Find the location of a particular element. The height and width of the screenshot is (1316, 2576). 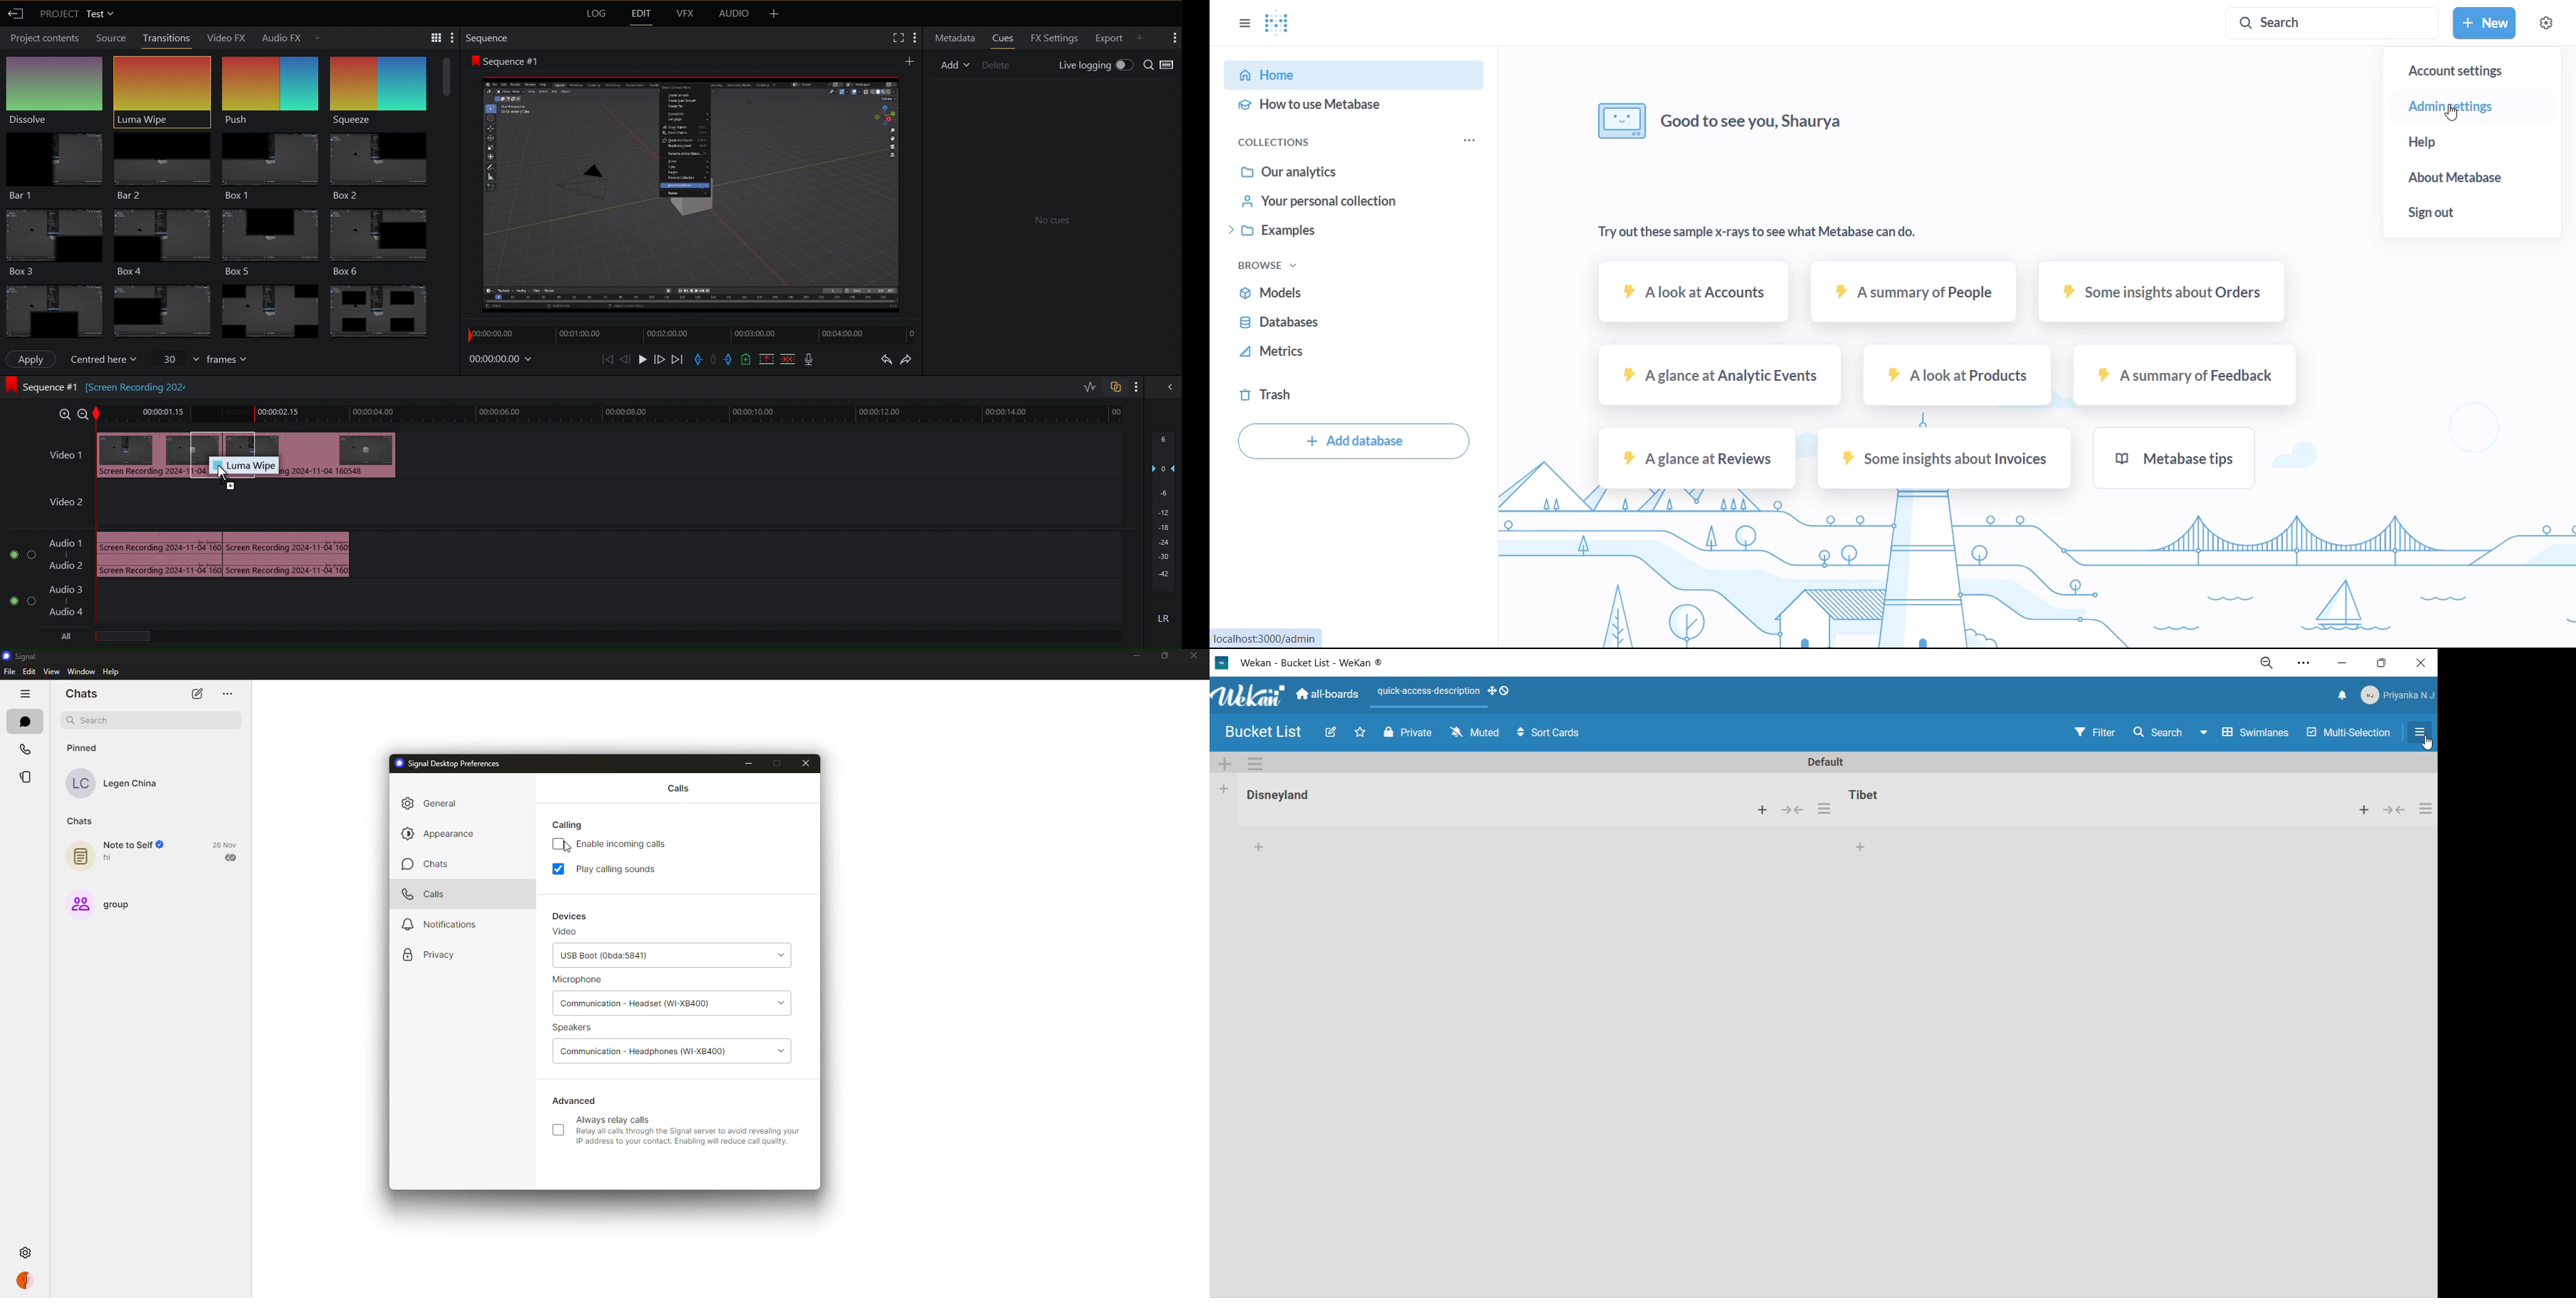

LOGO is located at coordinates (1281, 21).